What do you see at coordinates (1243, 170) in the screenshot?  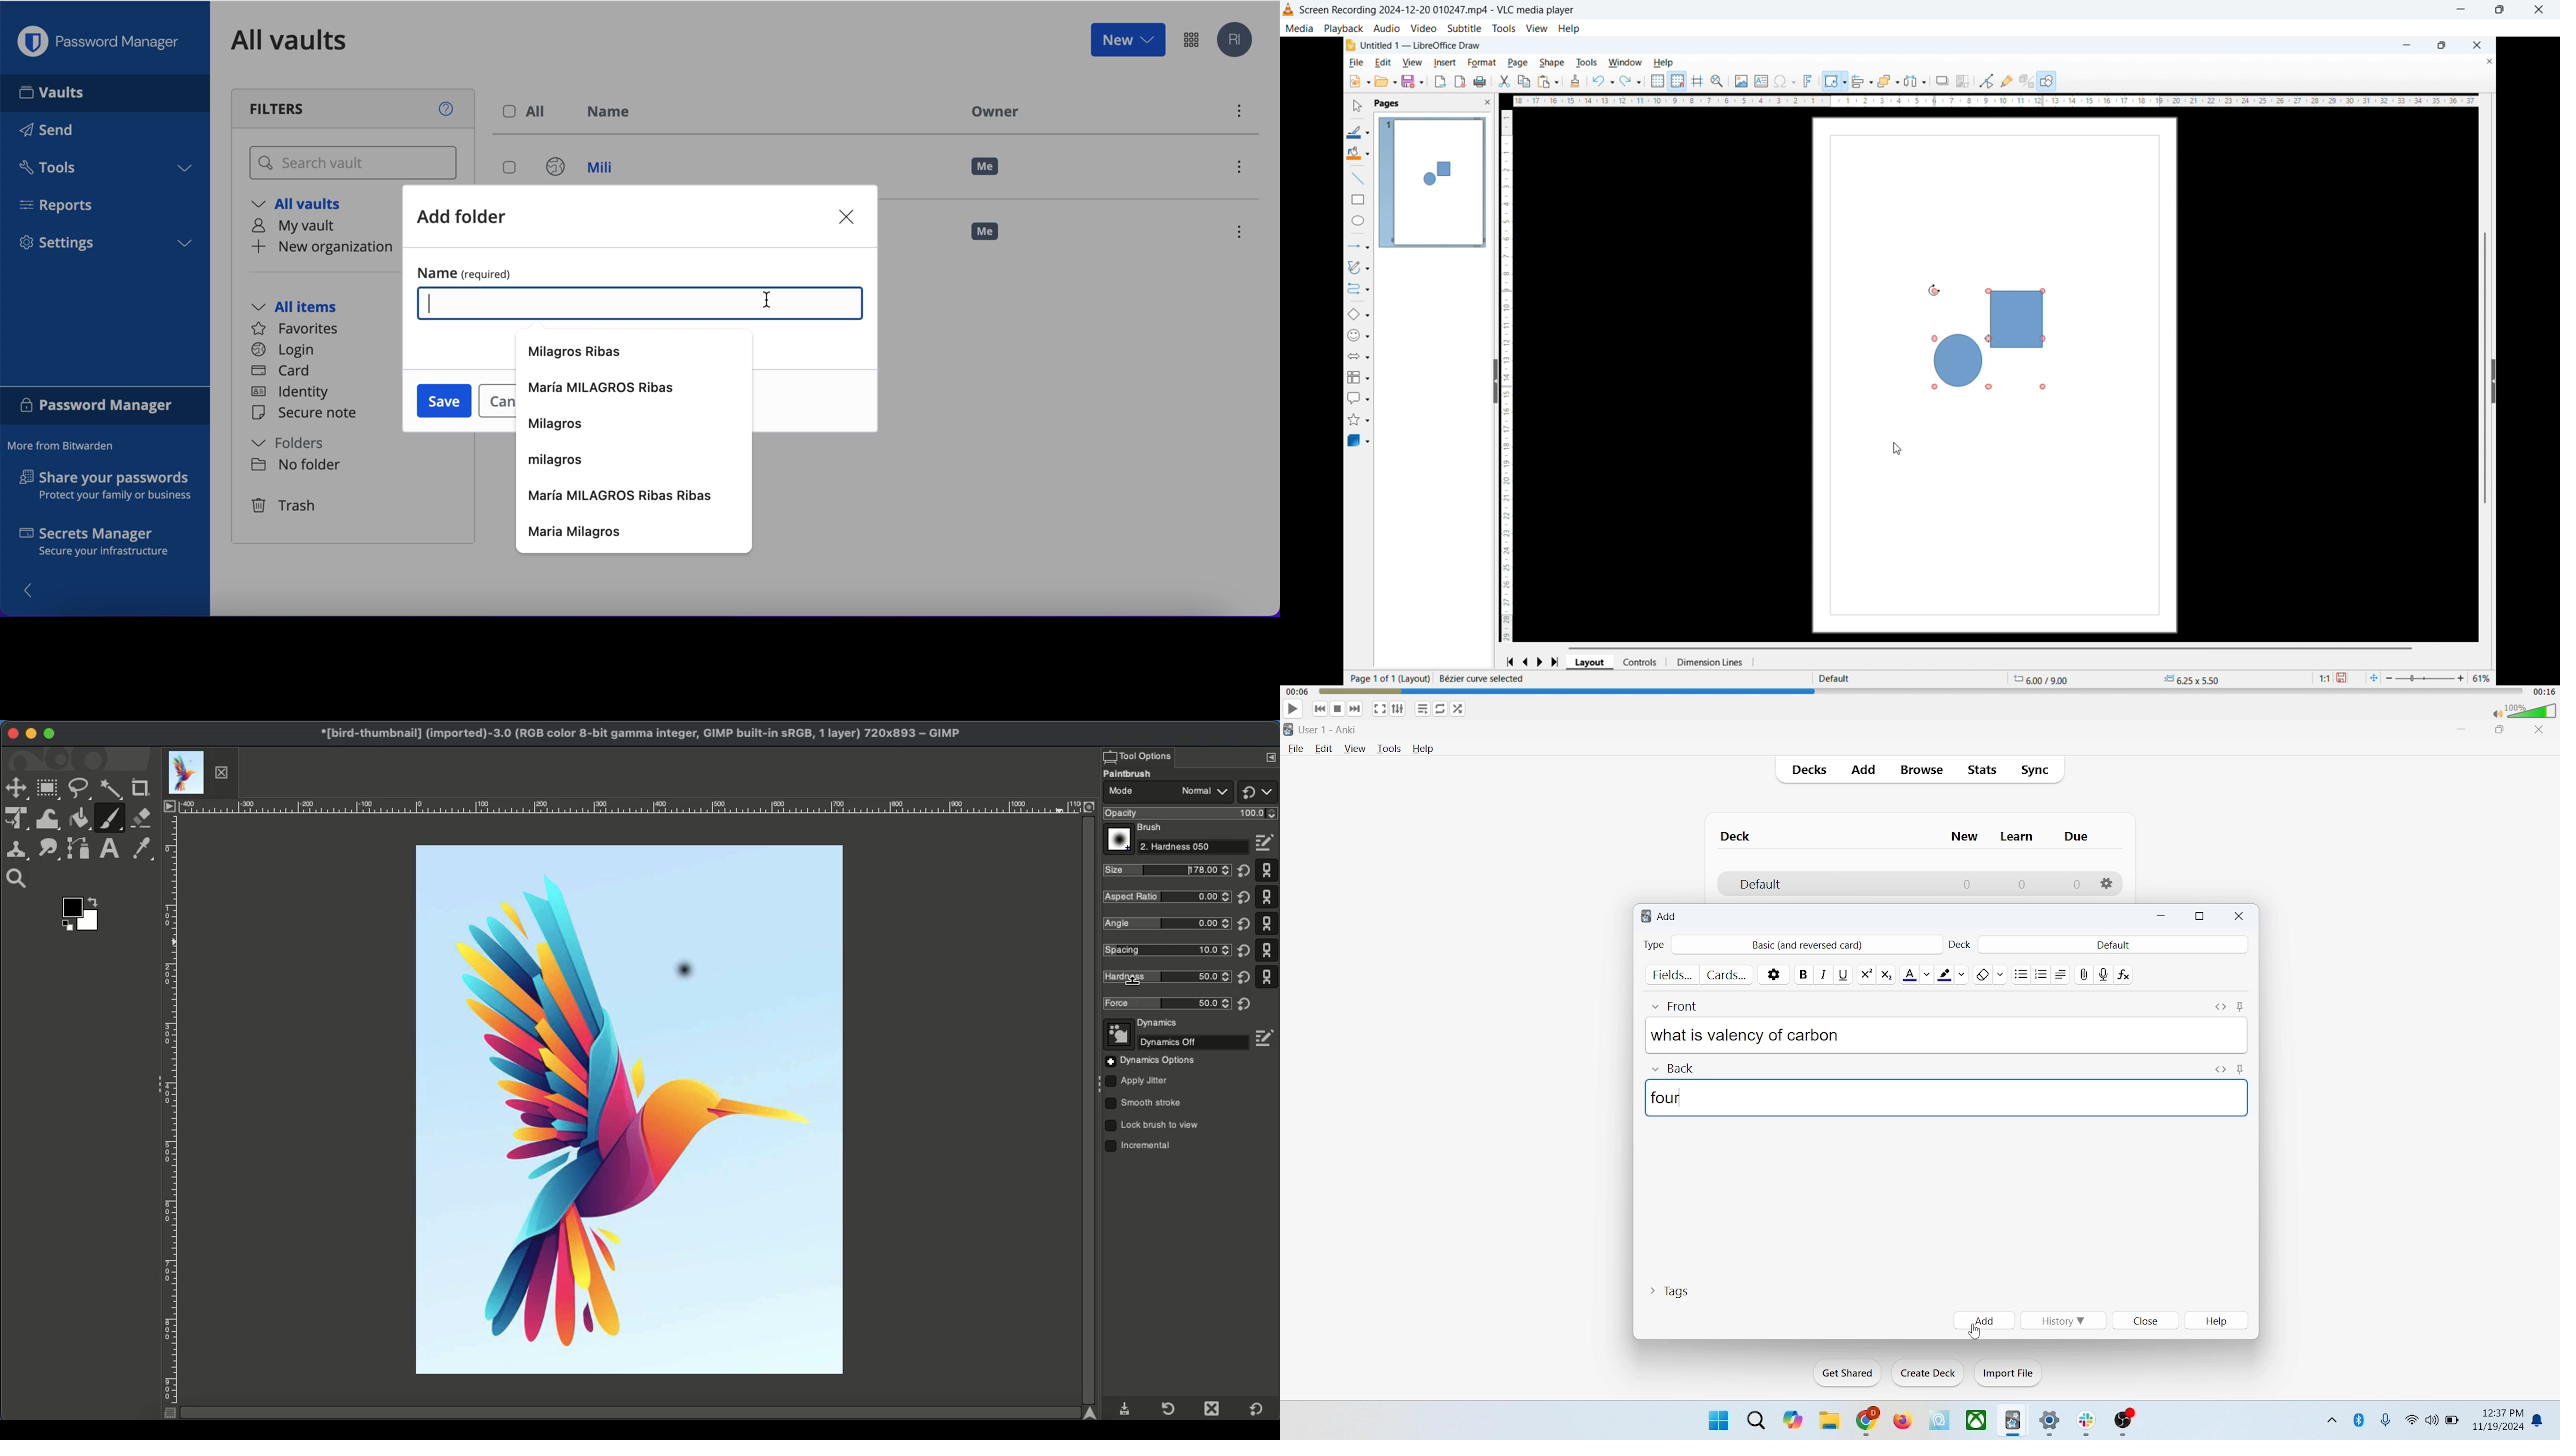 I see `menu ` at bounding box center [1243, 170].